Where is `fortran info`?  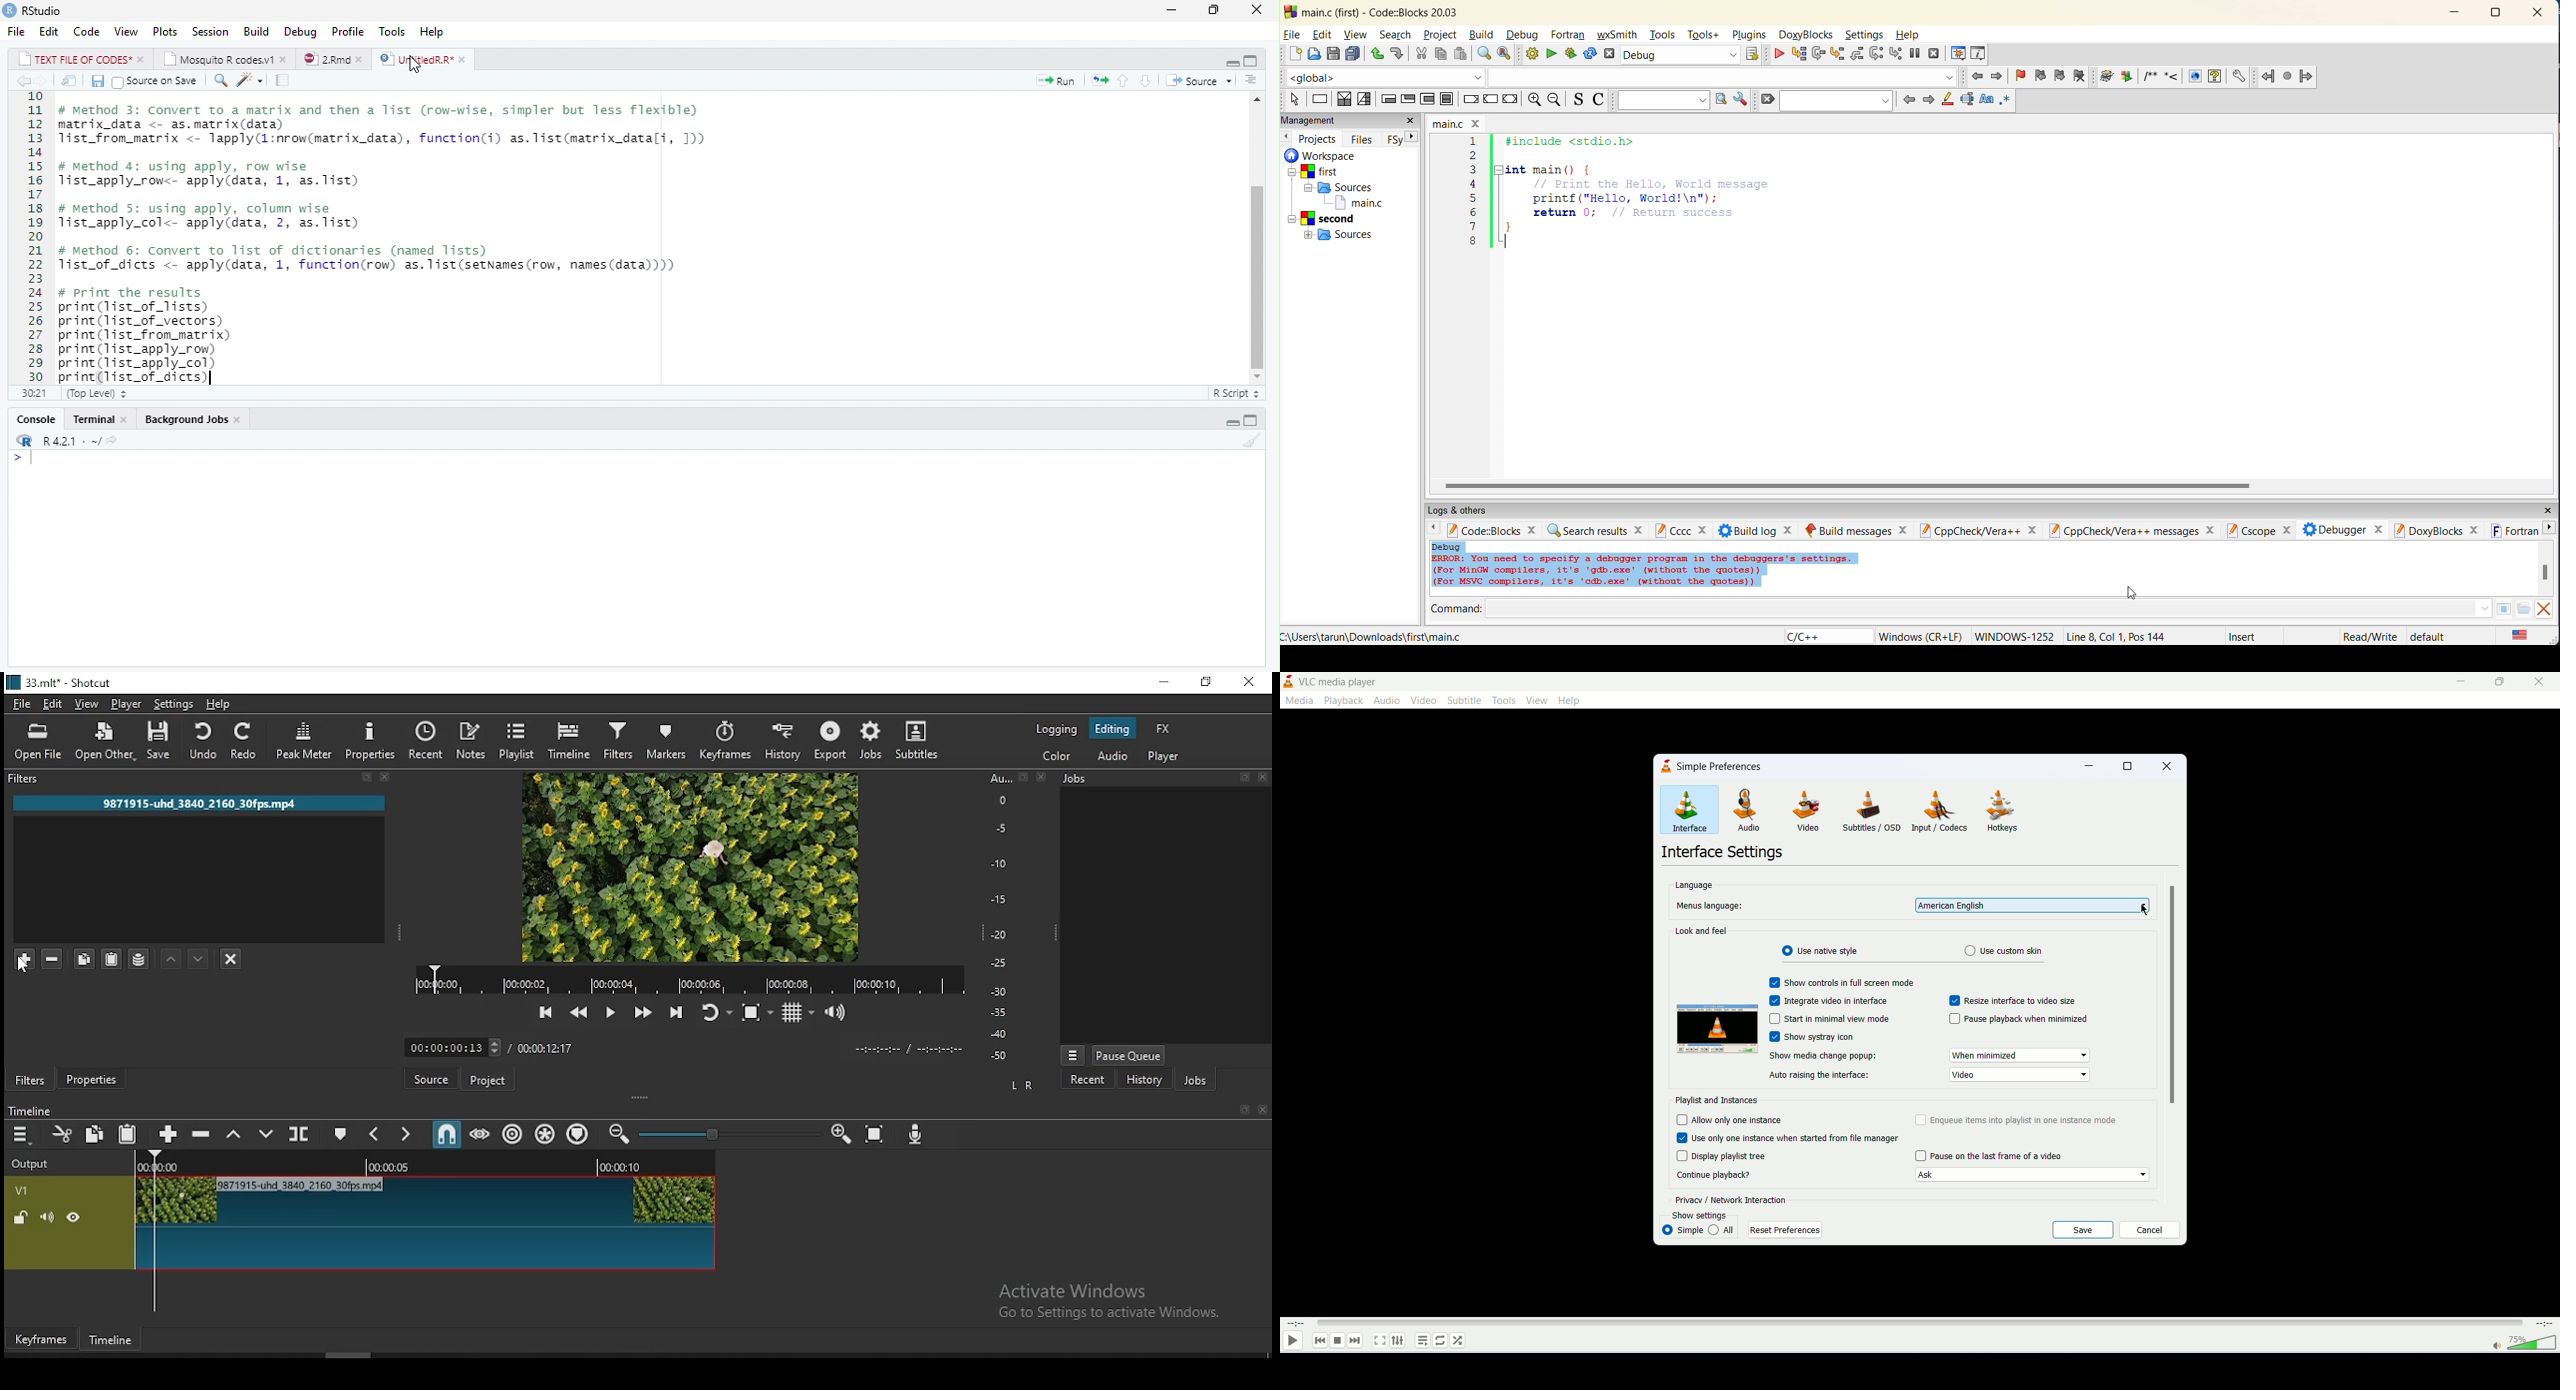
fortran info is located at coordinates (2515, 532).